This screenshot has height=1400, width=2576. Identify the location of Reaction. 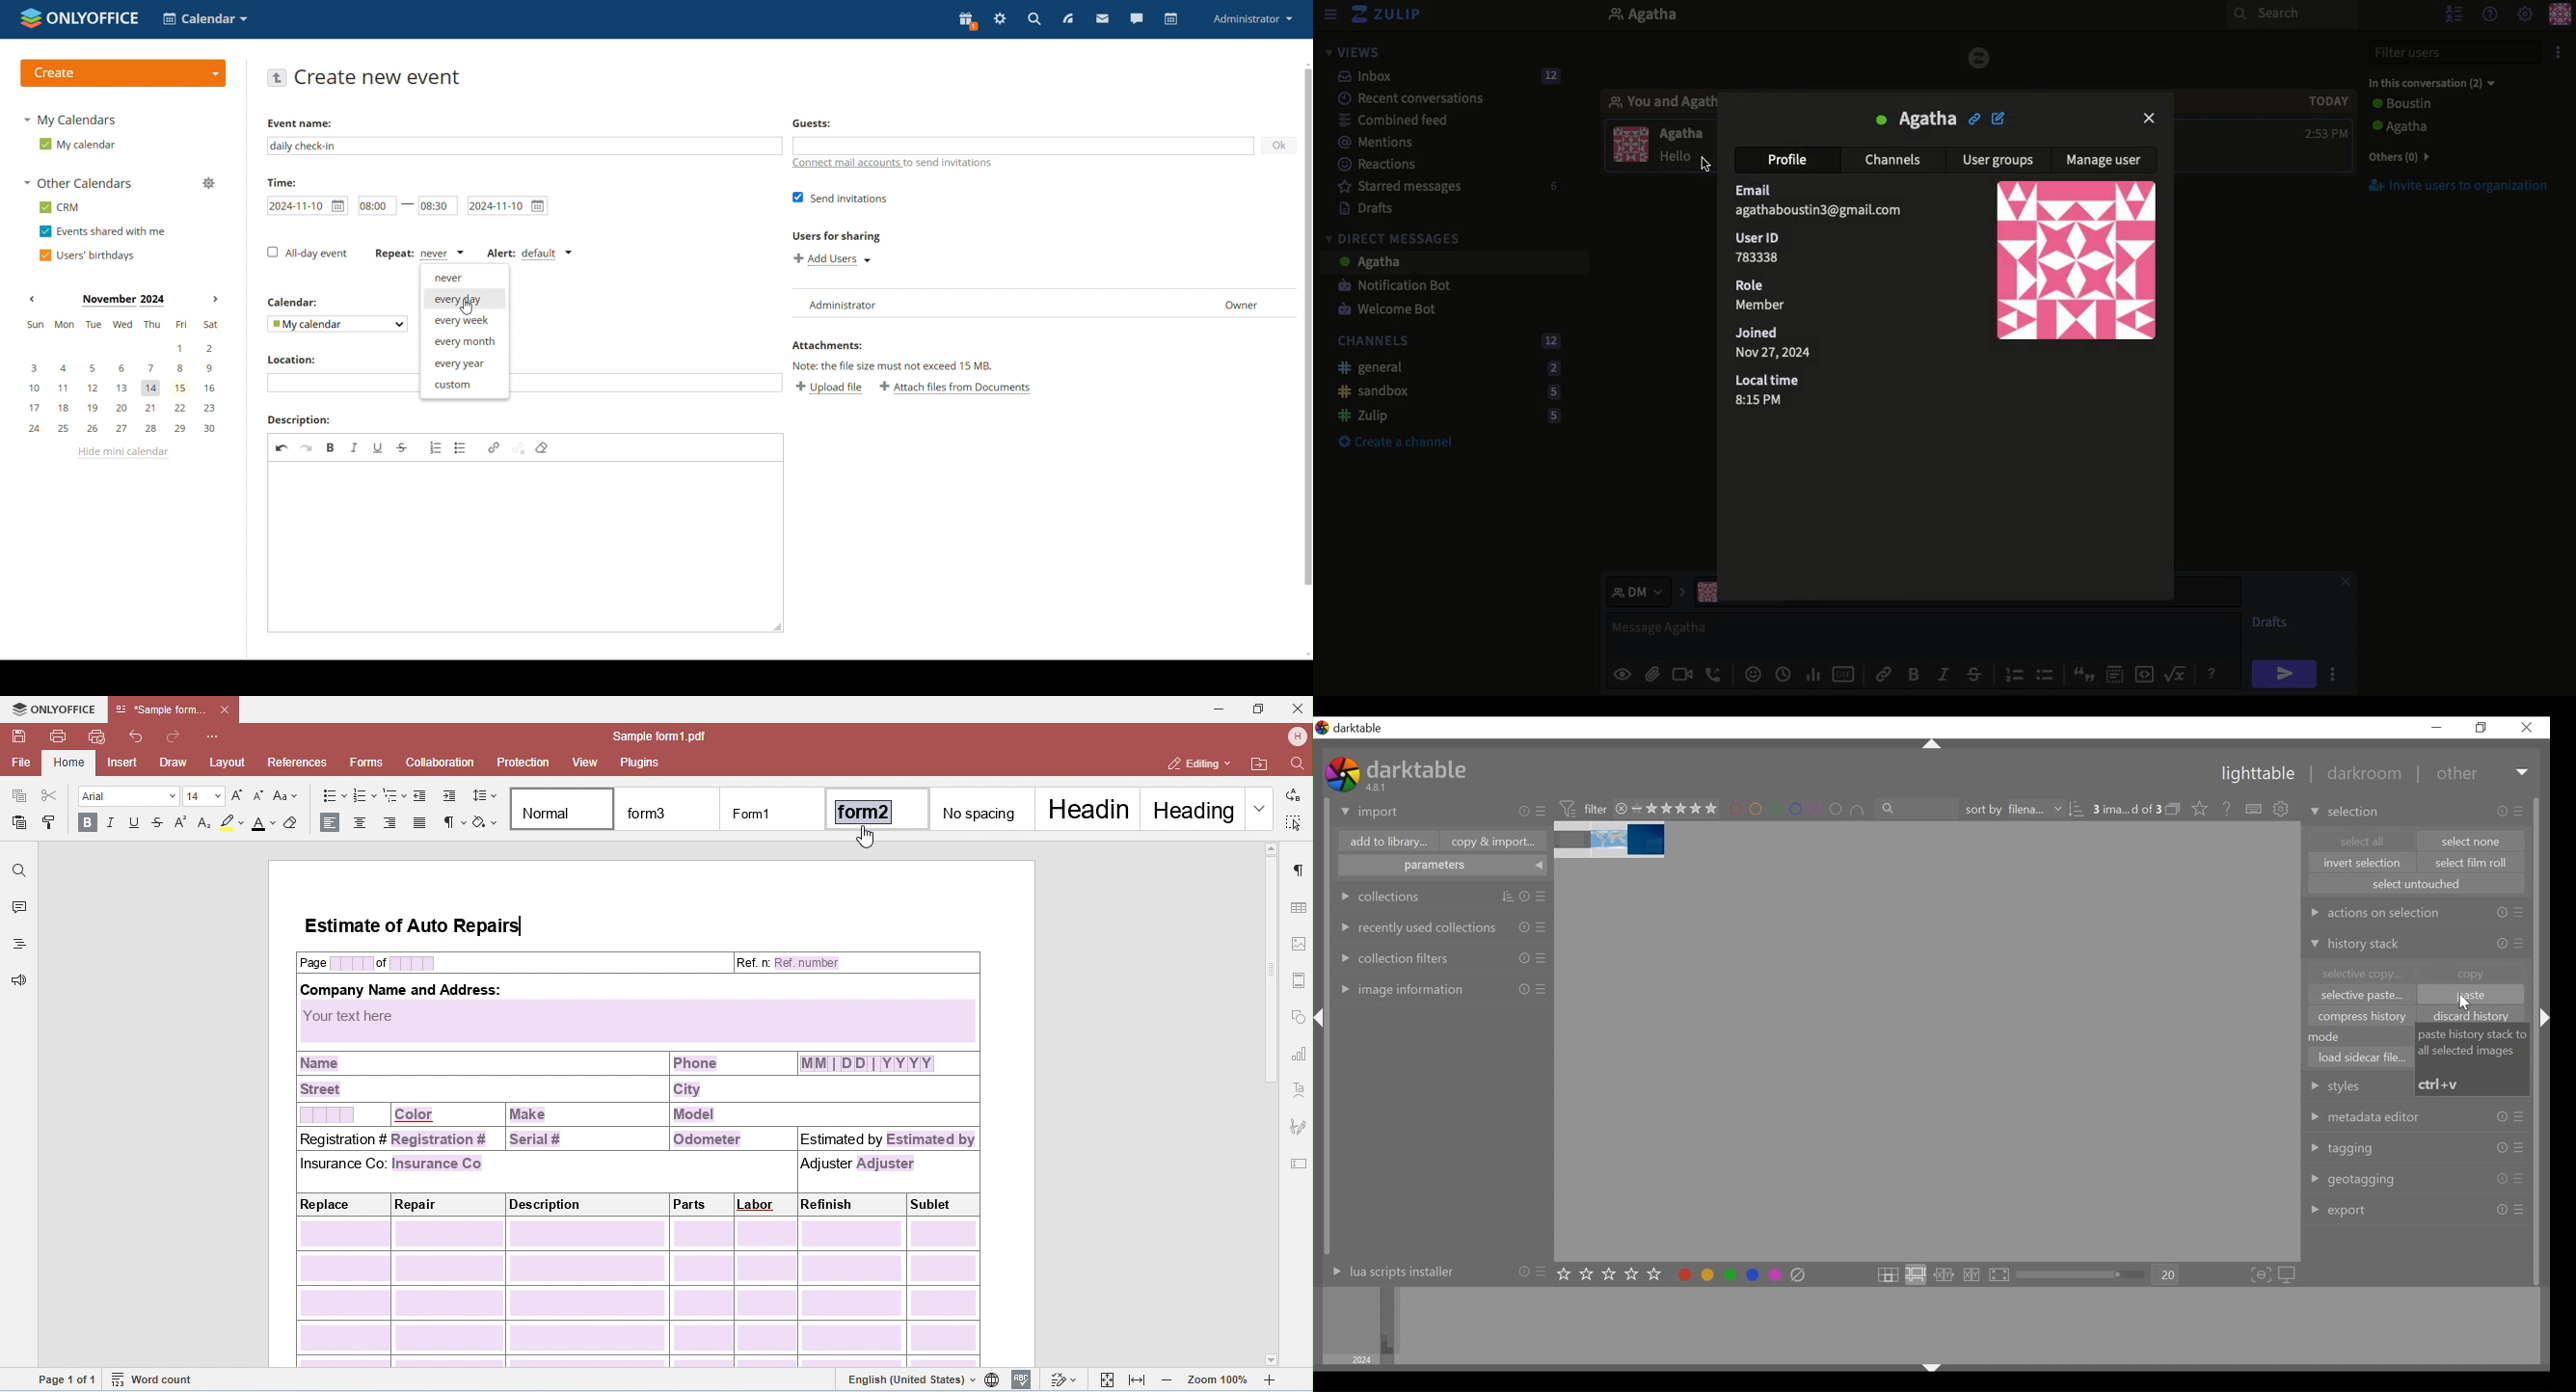
(1753, 673).